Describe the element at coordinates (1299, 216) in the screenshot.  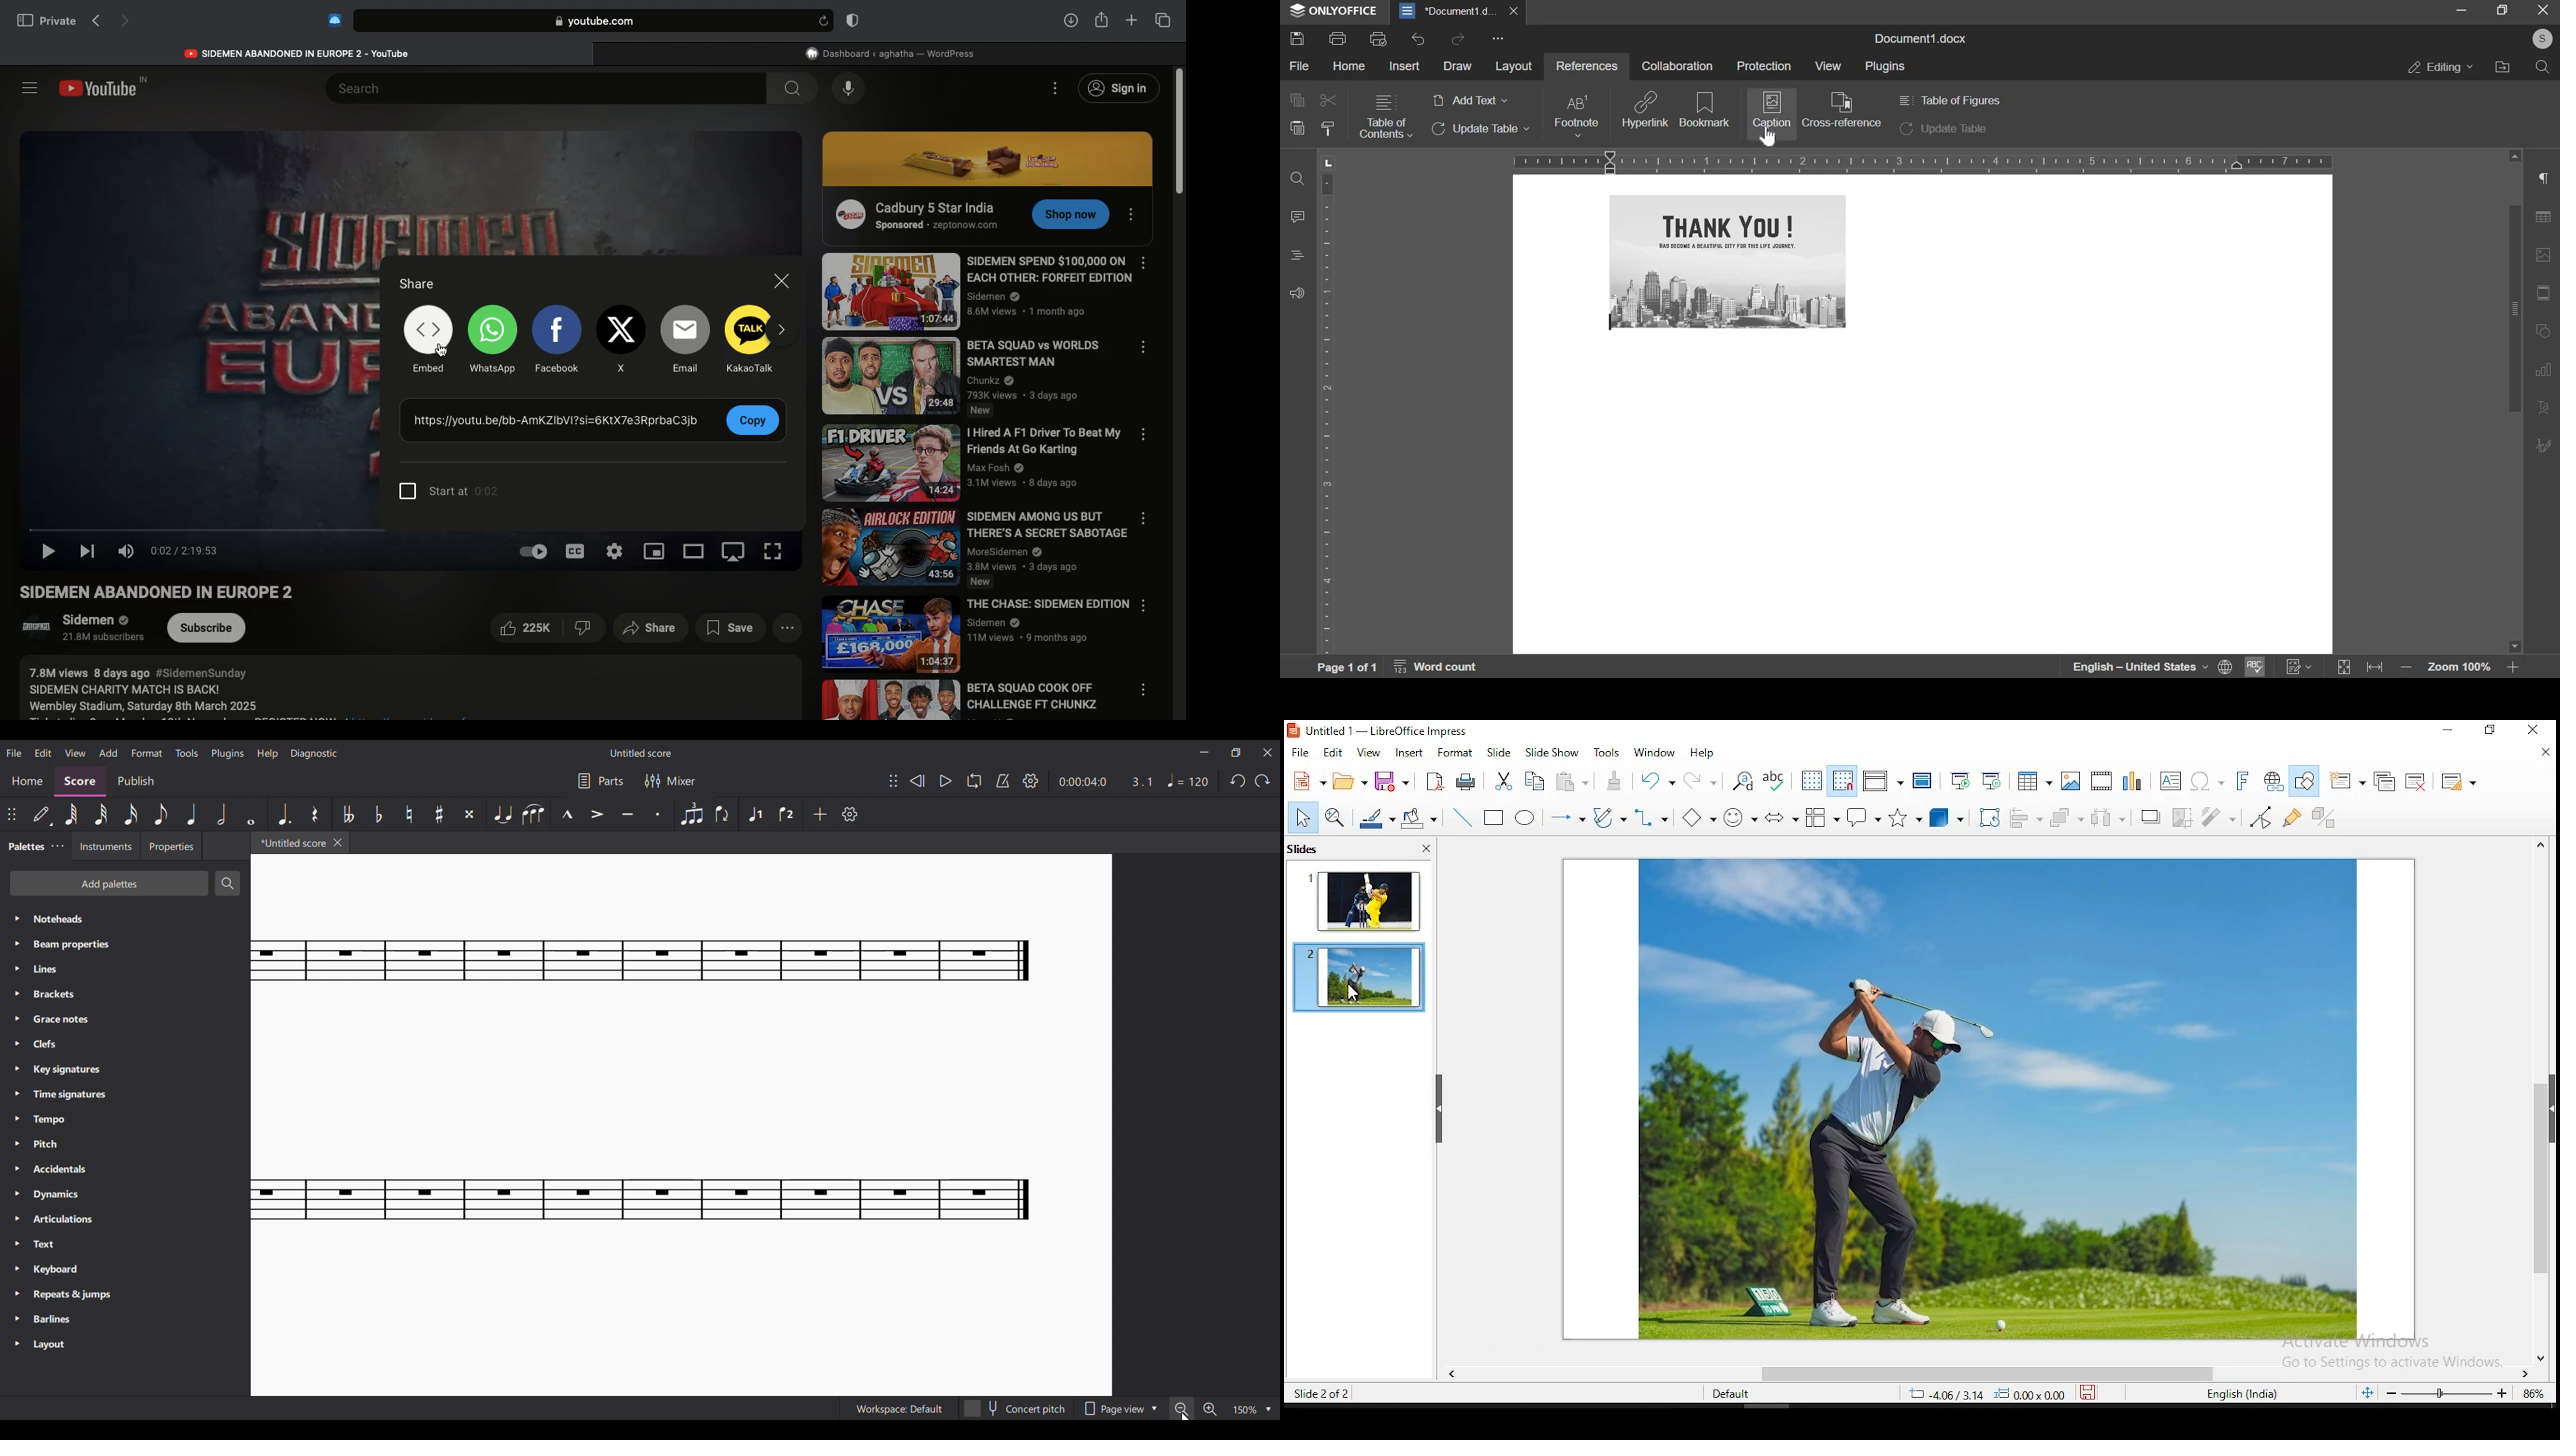
I see `comment` at that location.